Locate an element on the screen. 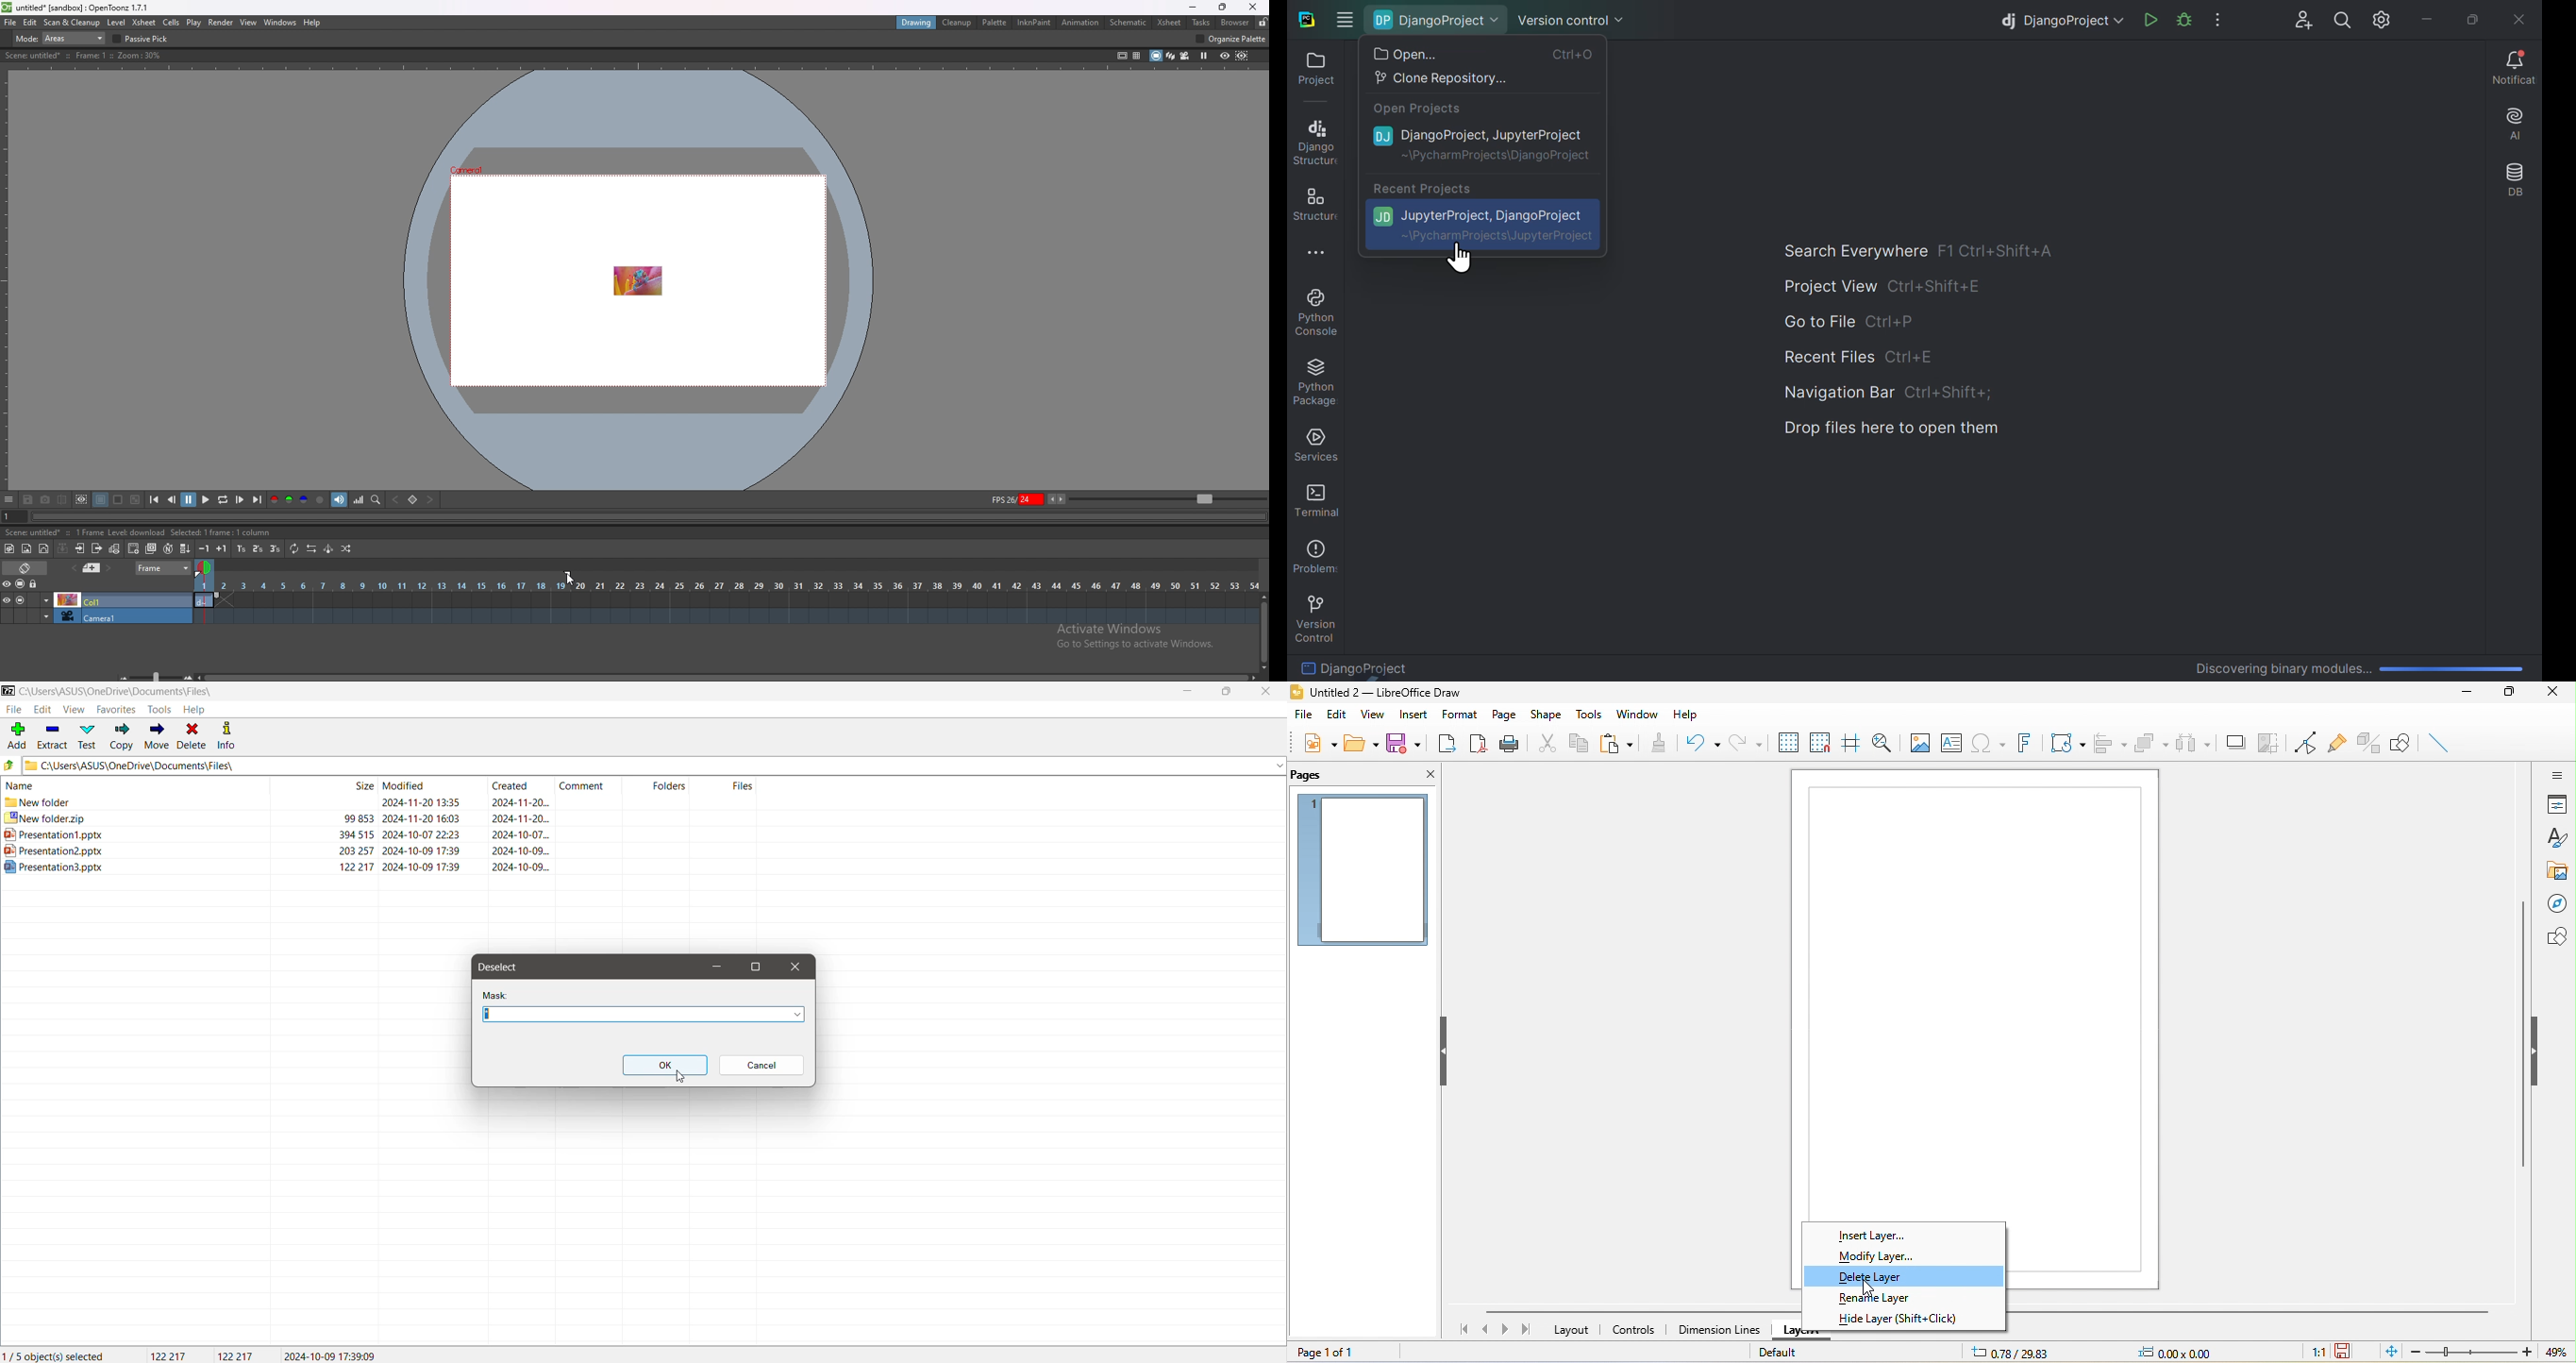 Image resolution: width=2576 pixels, height=1372 pixels. logo is located at coordinates (1296, 690).